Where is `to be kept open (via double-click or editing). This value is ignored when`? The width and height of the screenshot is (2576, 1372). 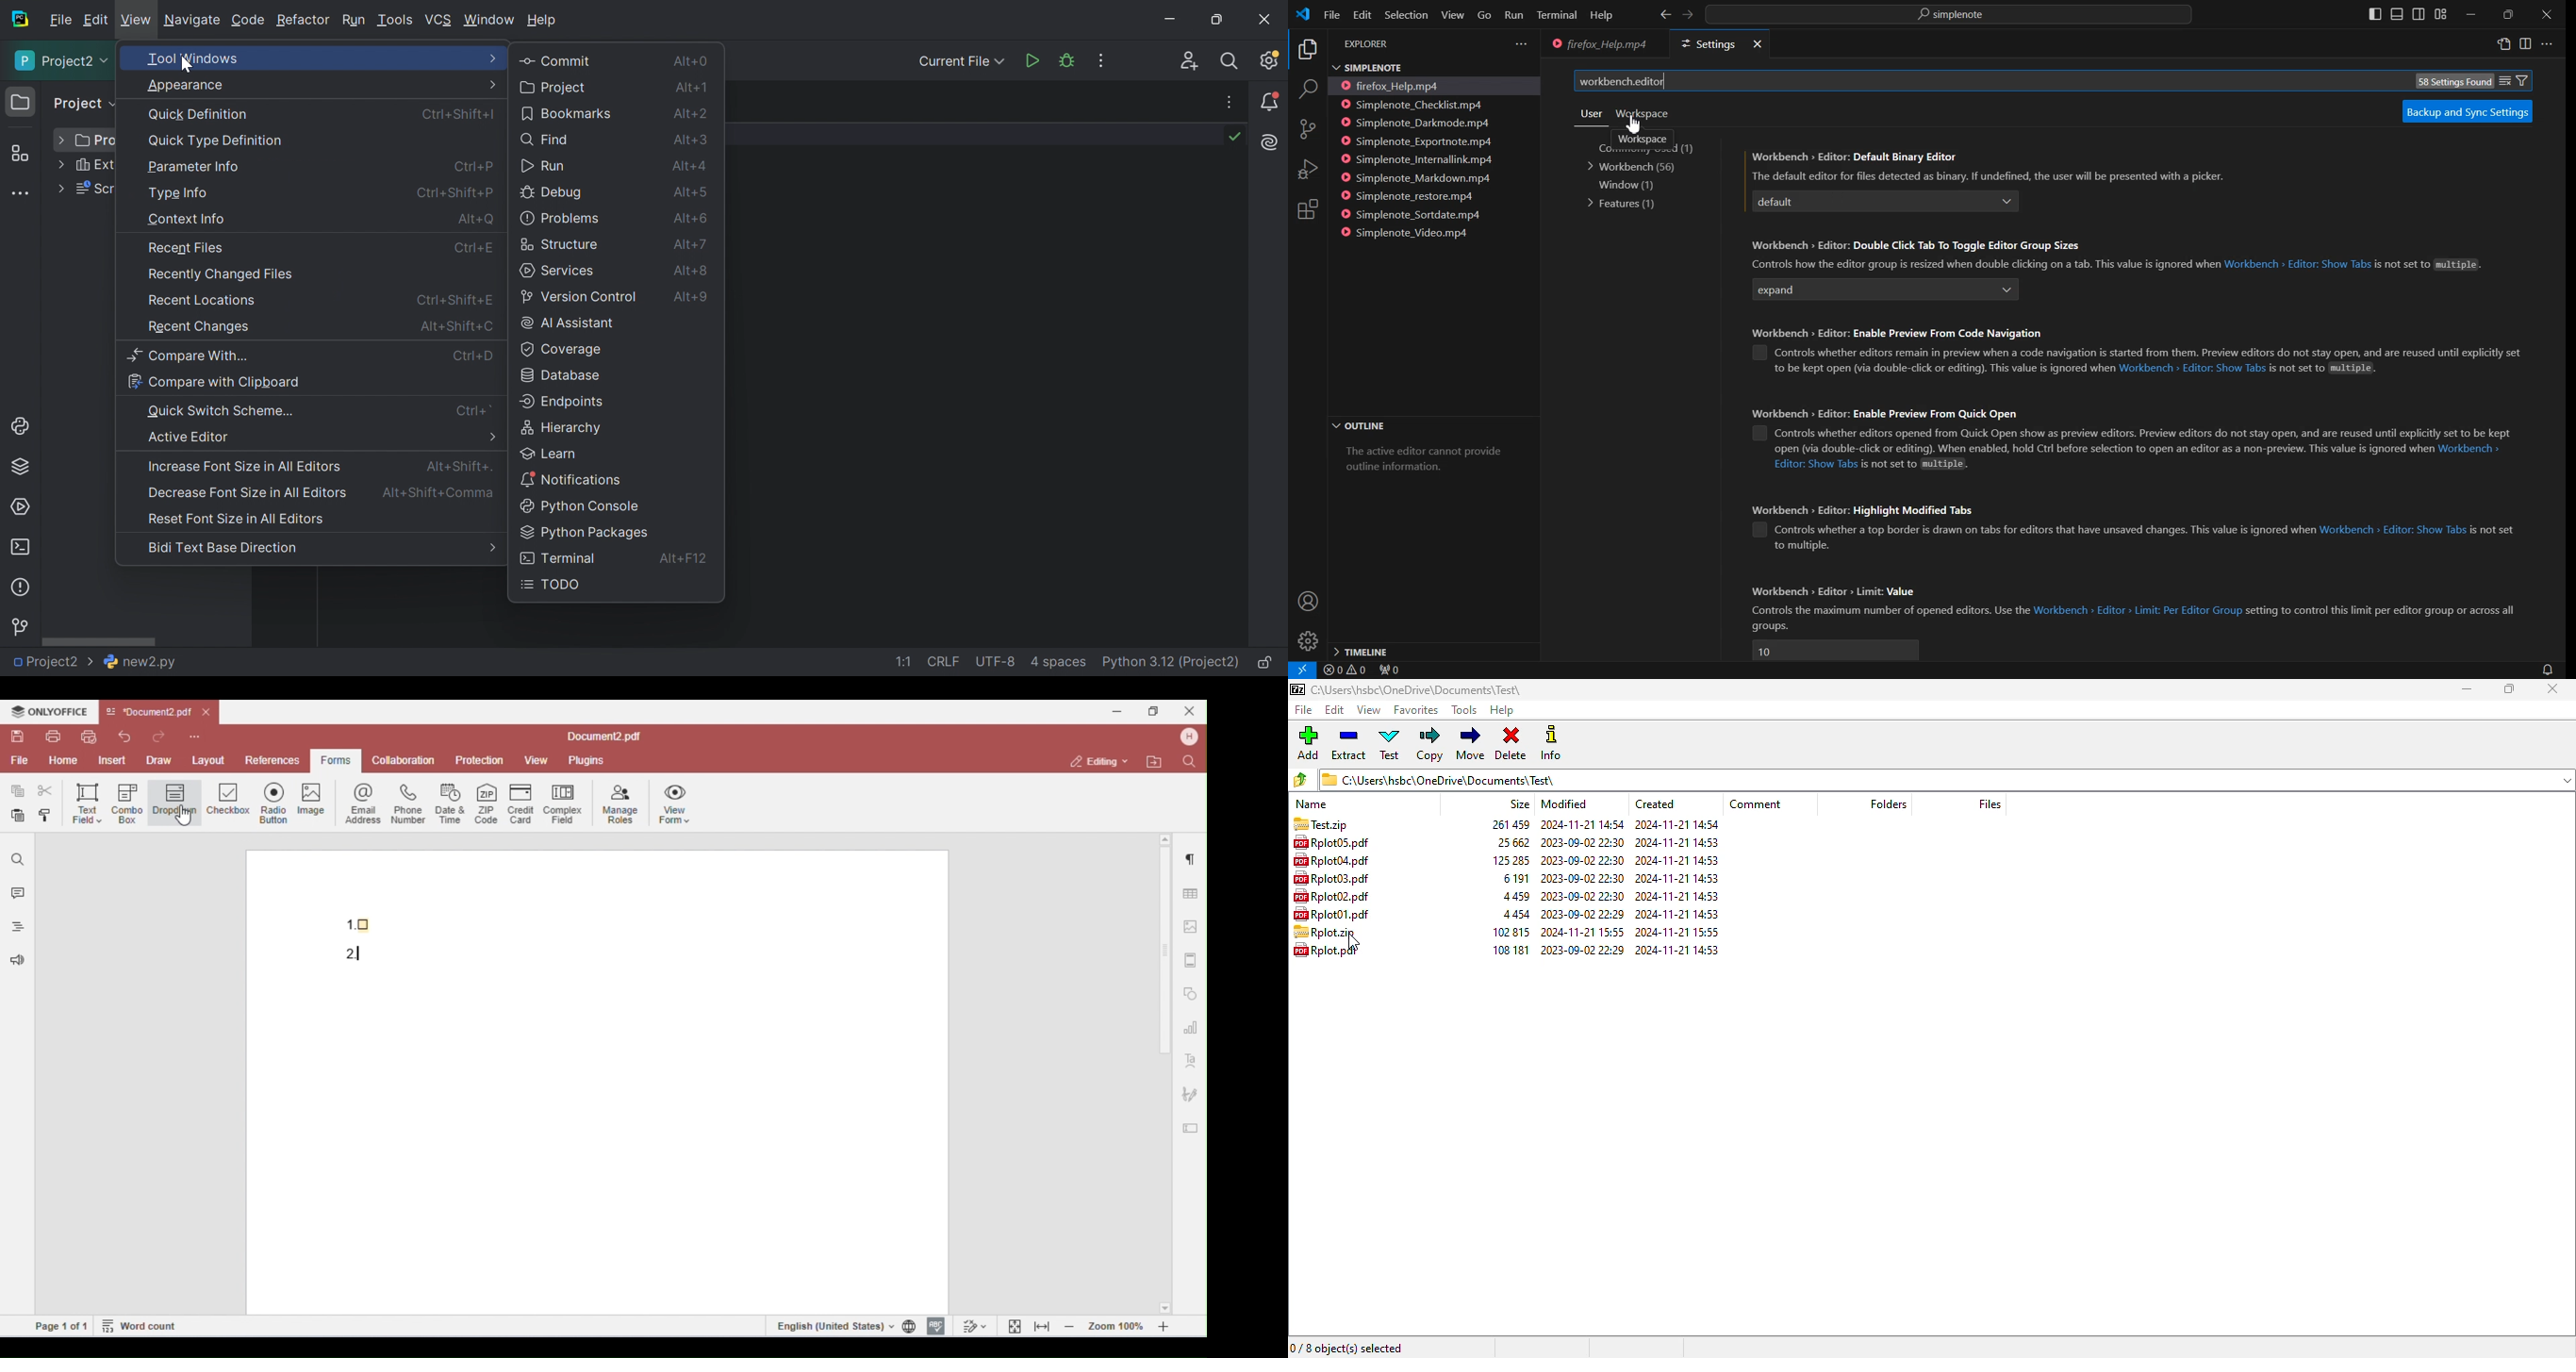 to be kept open (via double-click or editing). This value is ignored when is located at coordinates (1942, 369).